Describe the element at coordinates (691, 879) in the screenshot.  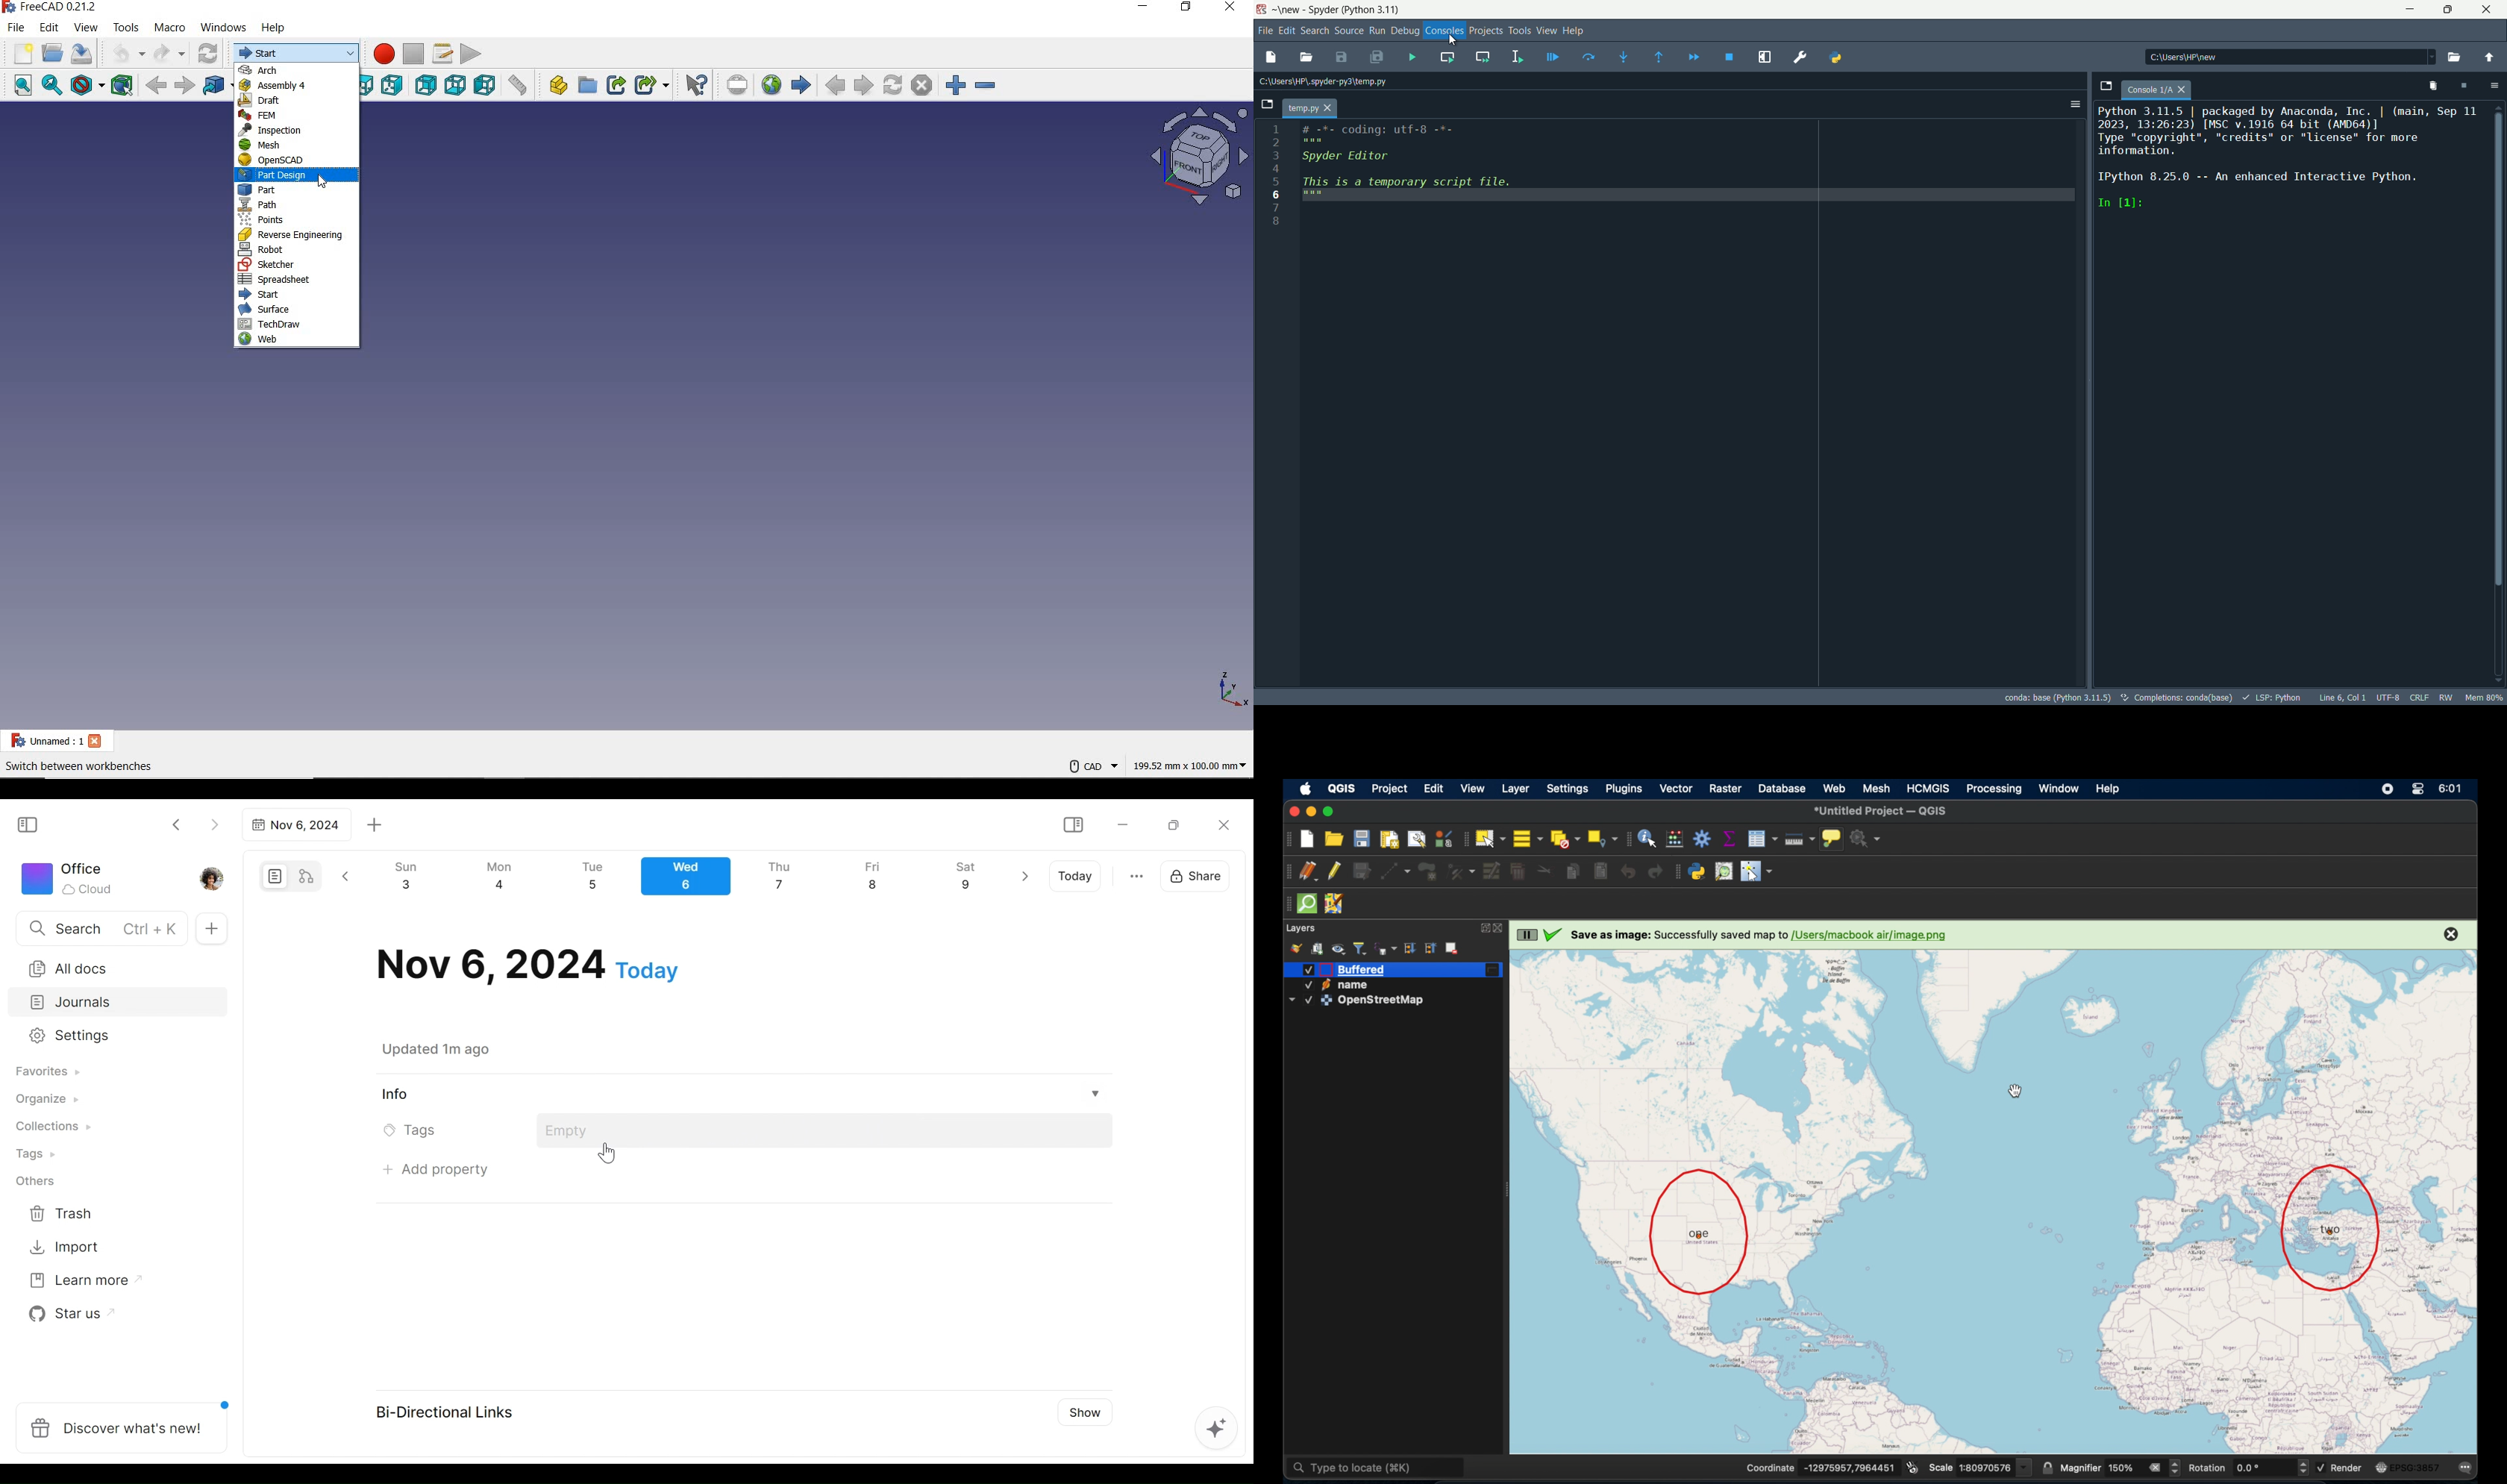
I see `Calendar` at that location.